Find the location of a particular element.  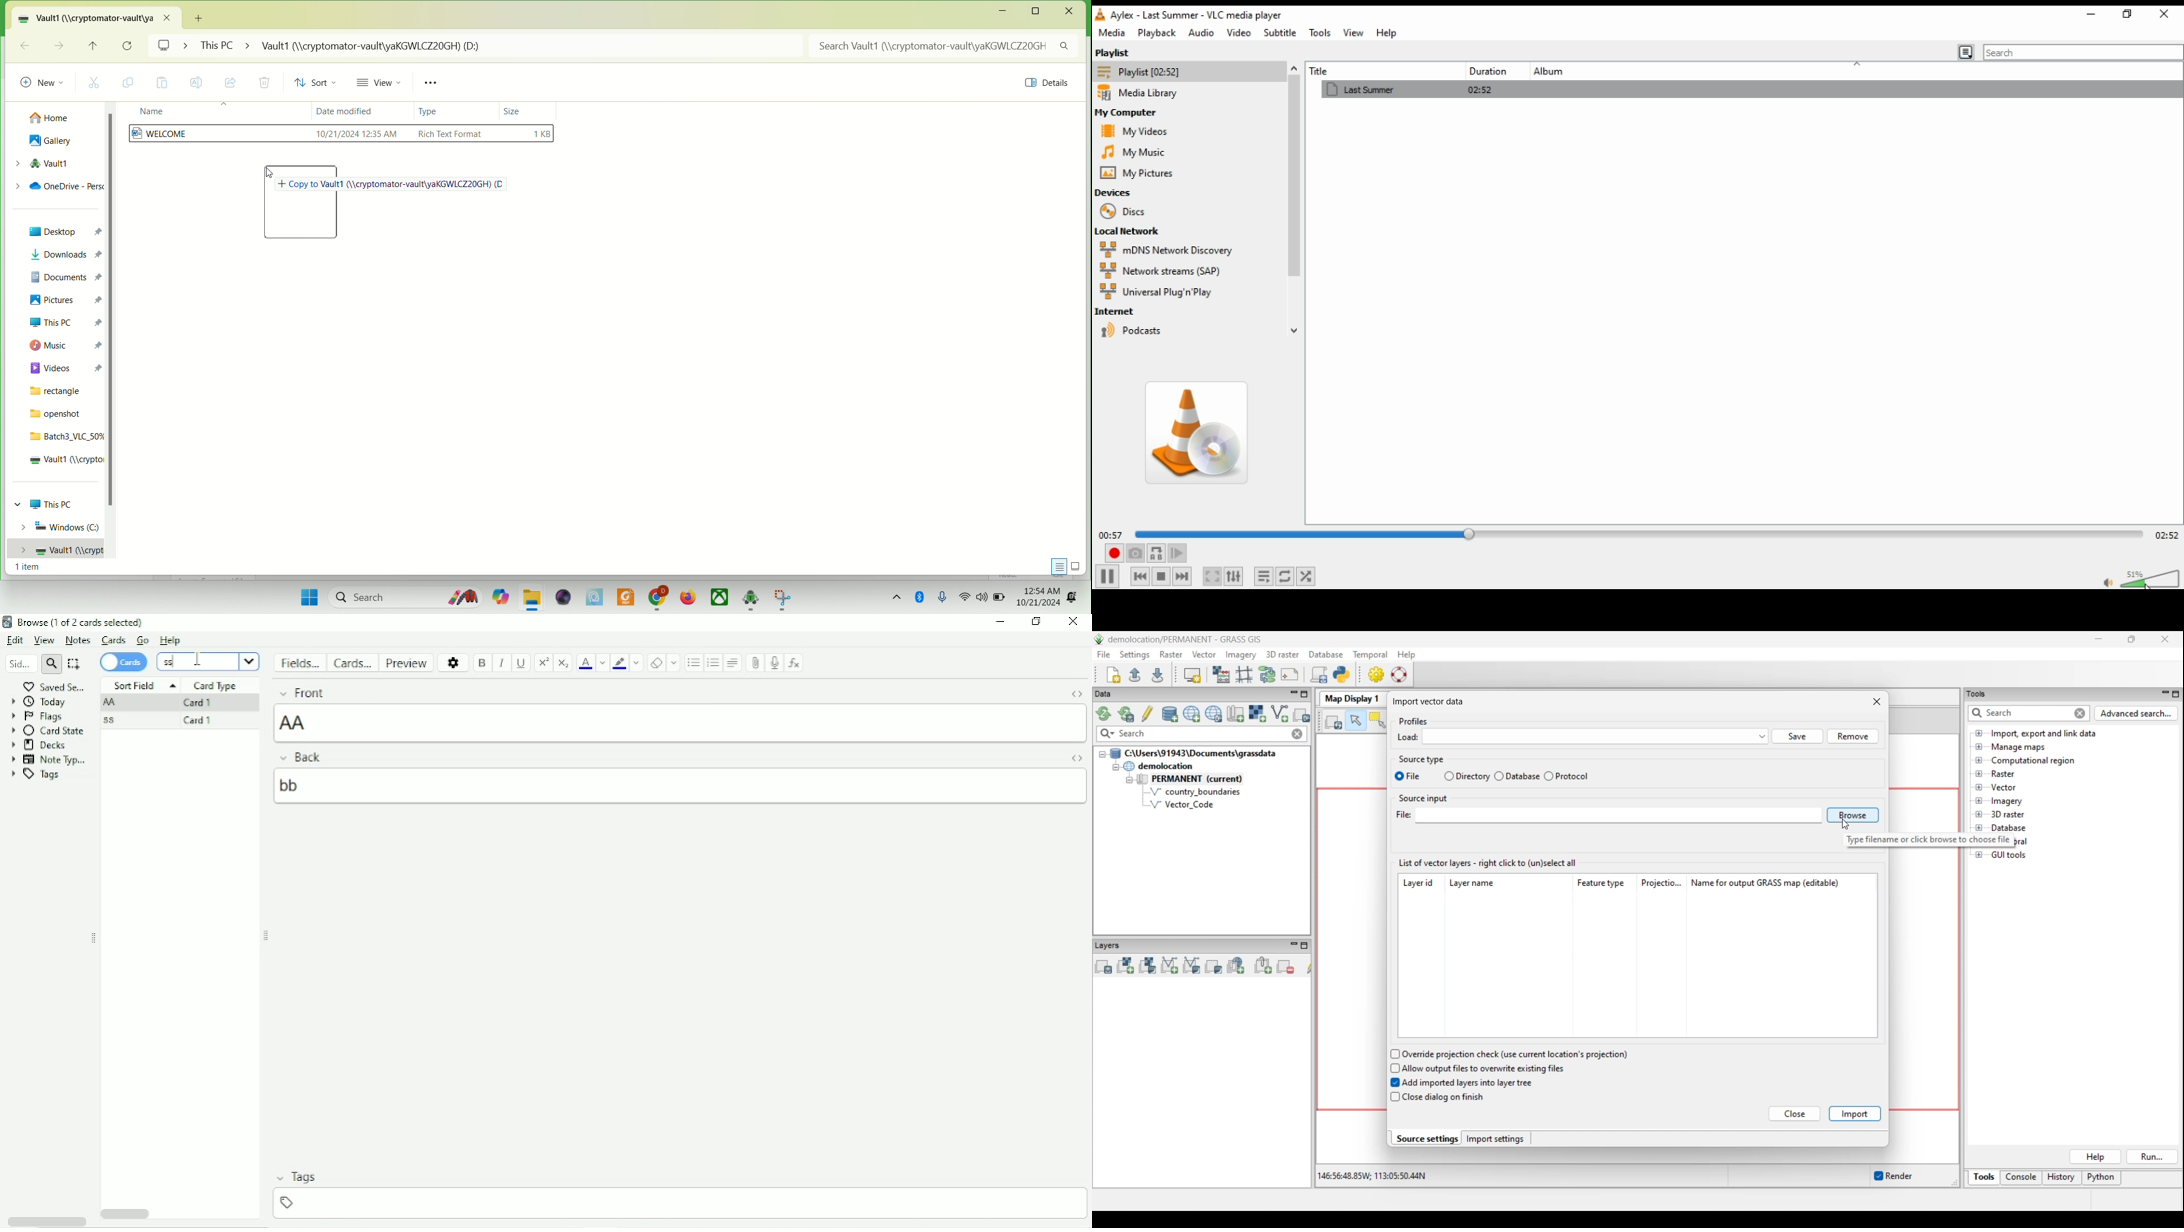

universal plug 'n play is located at coordinates (1163, 293).